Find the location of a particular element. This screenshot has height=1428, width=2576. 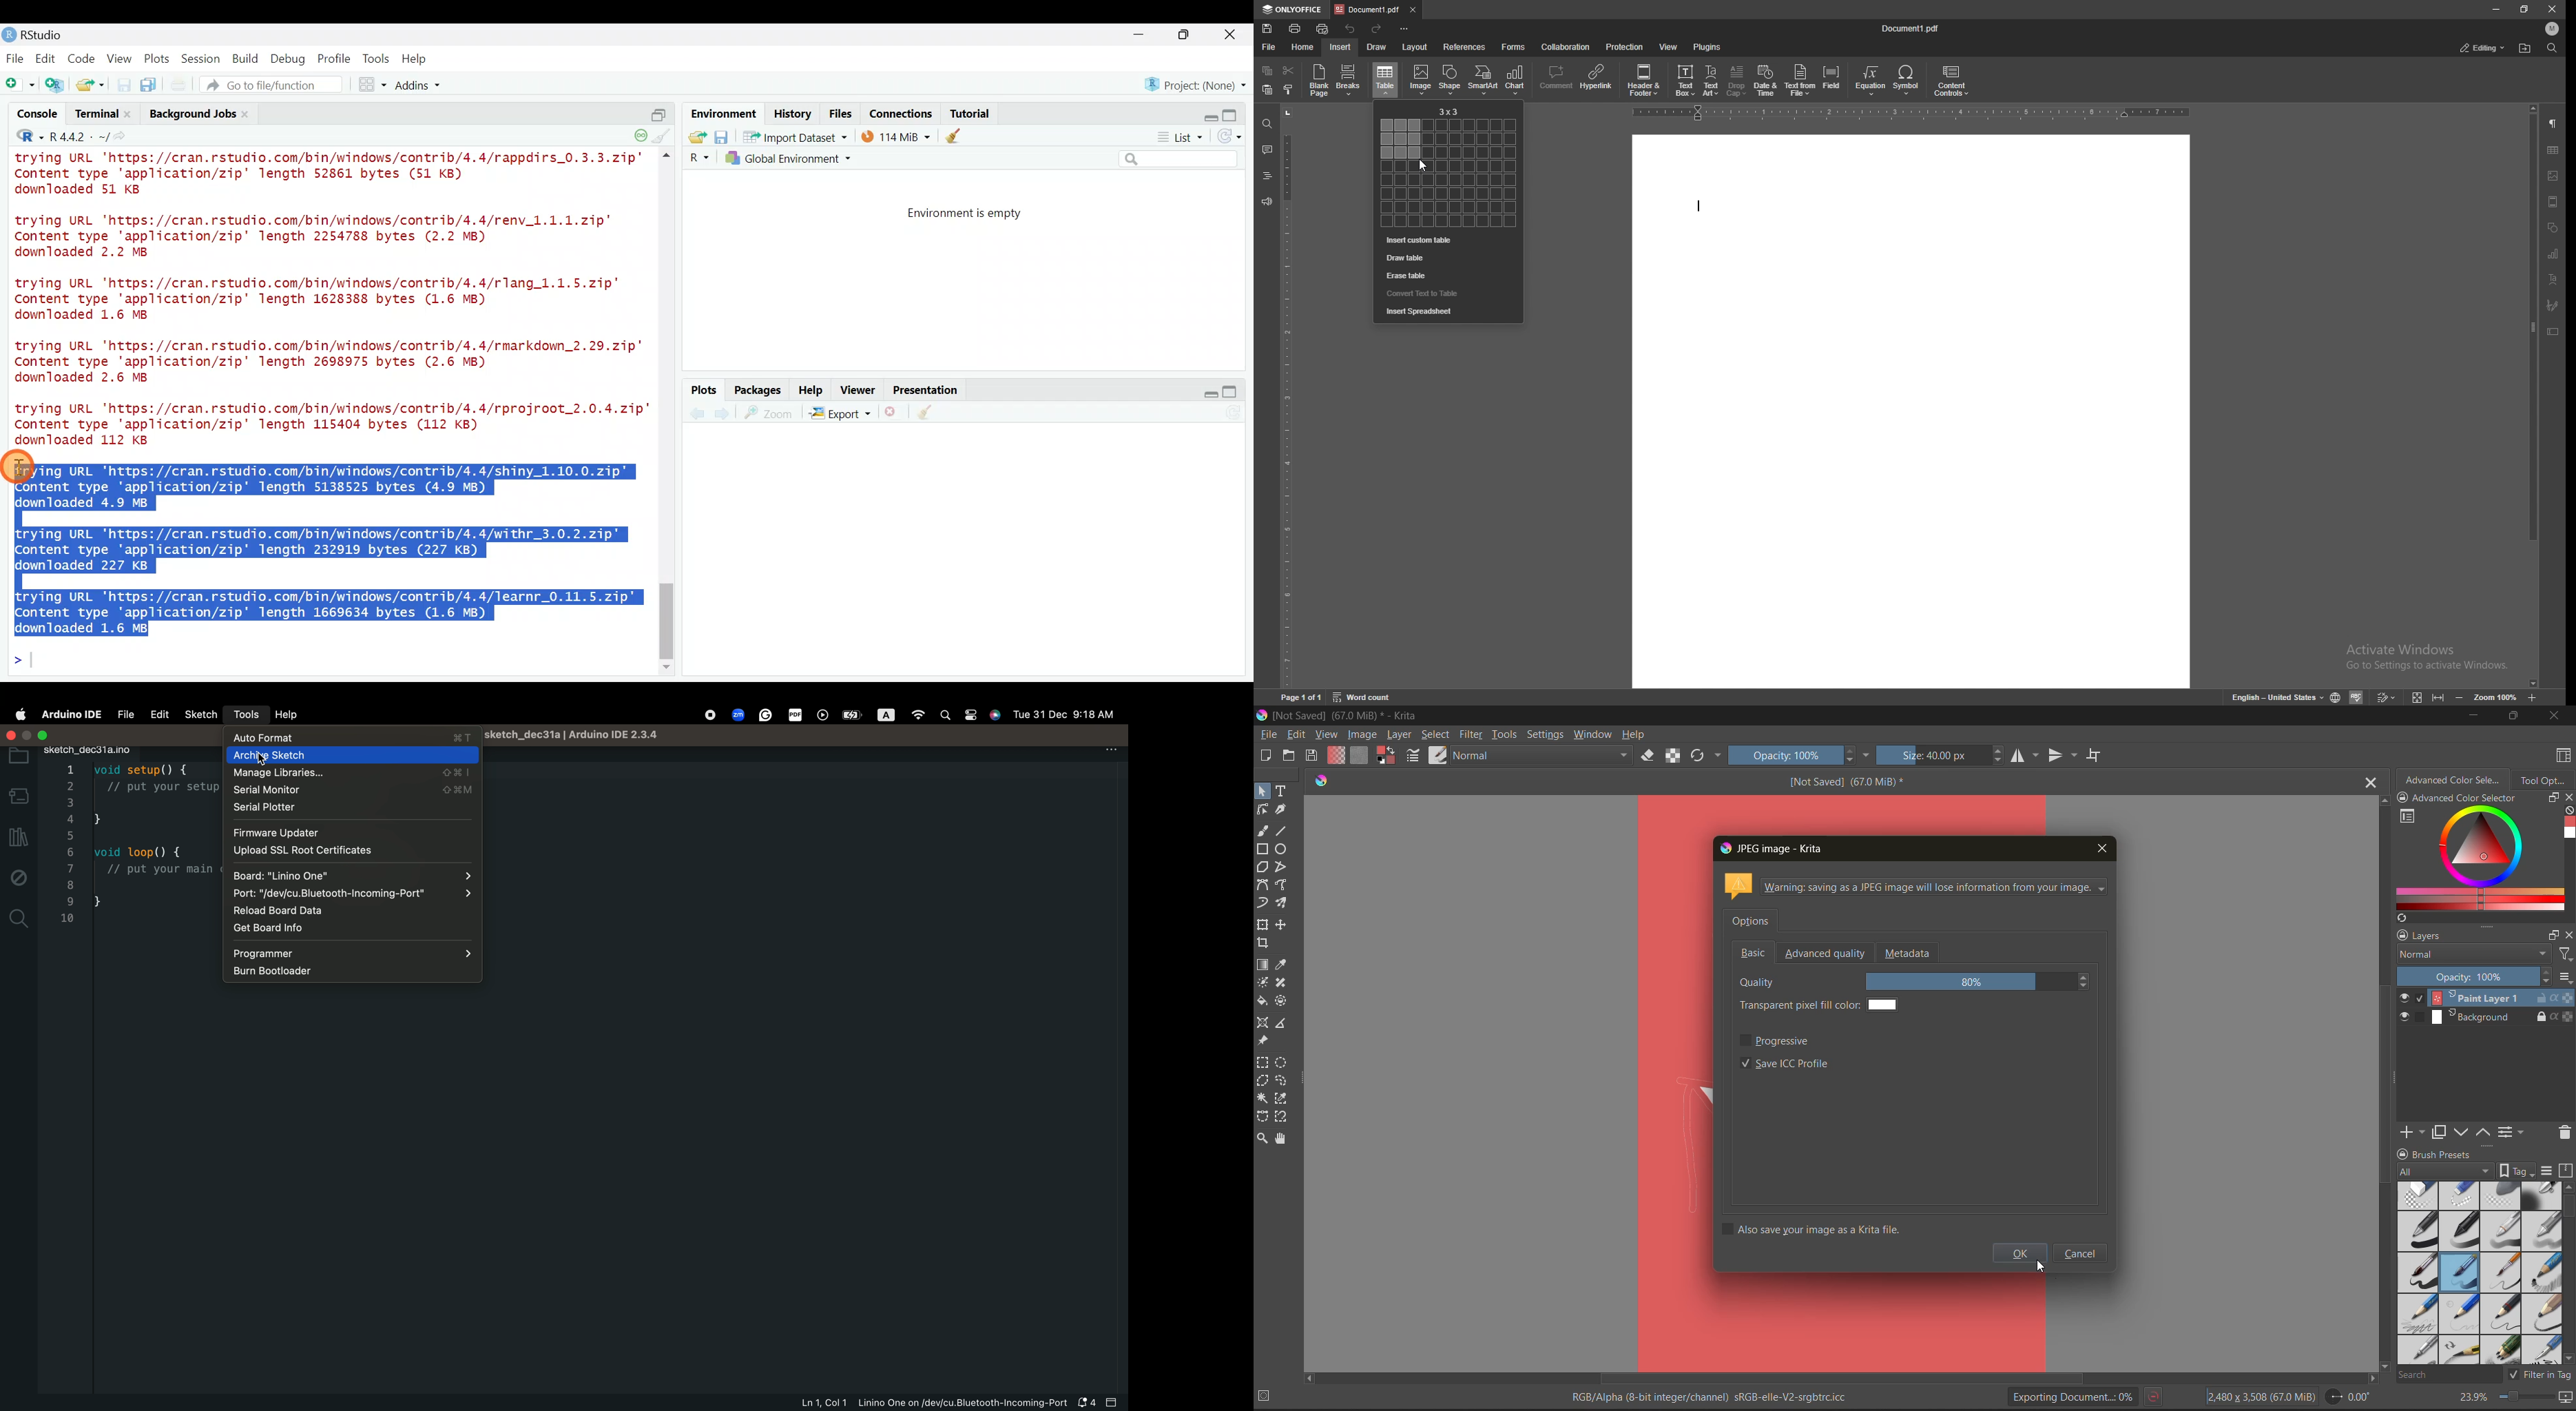

change text language is located at coordinates (2277, 697).